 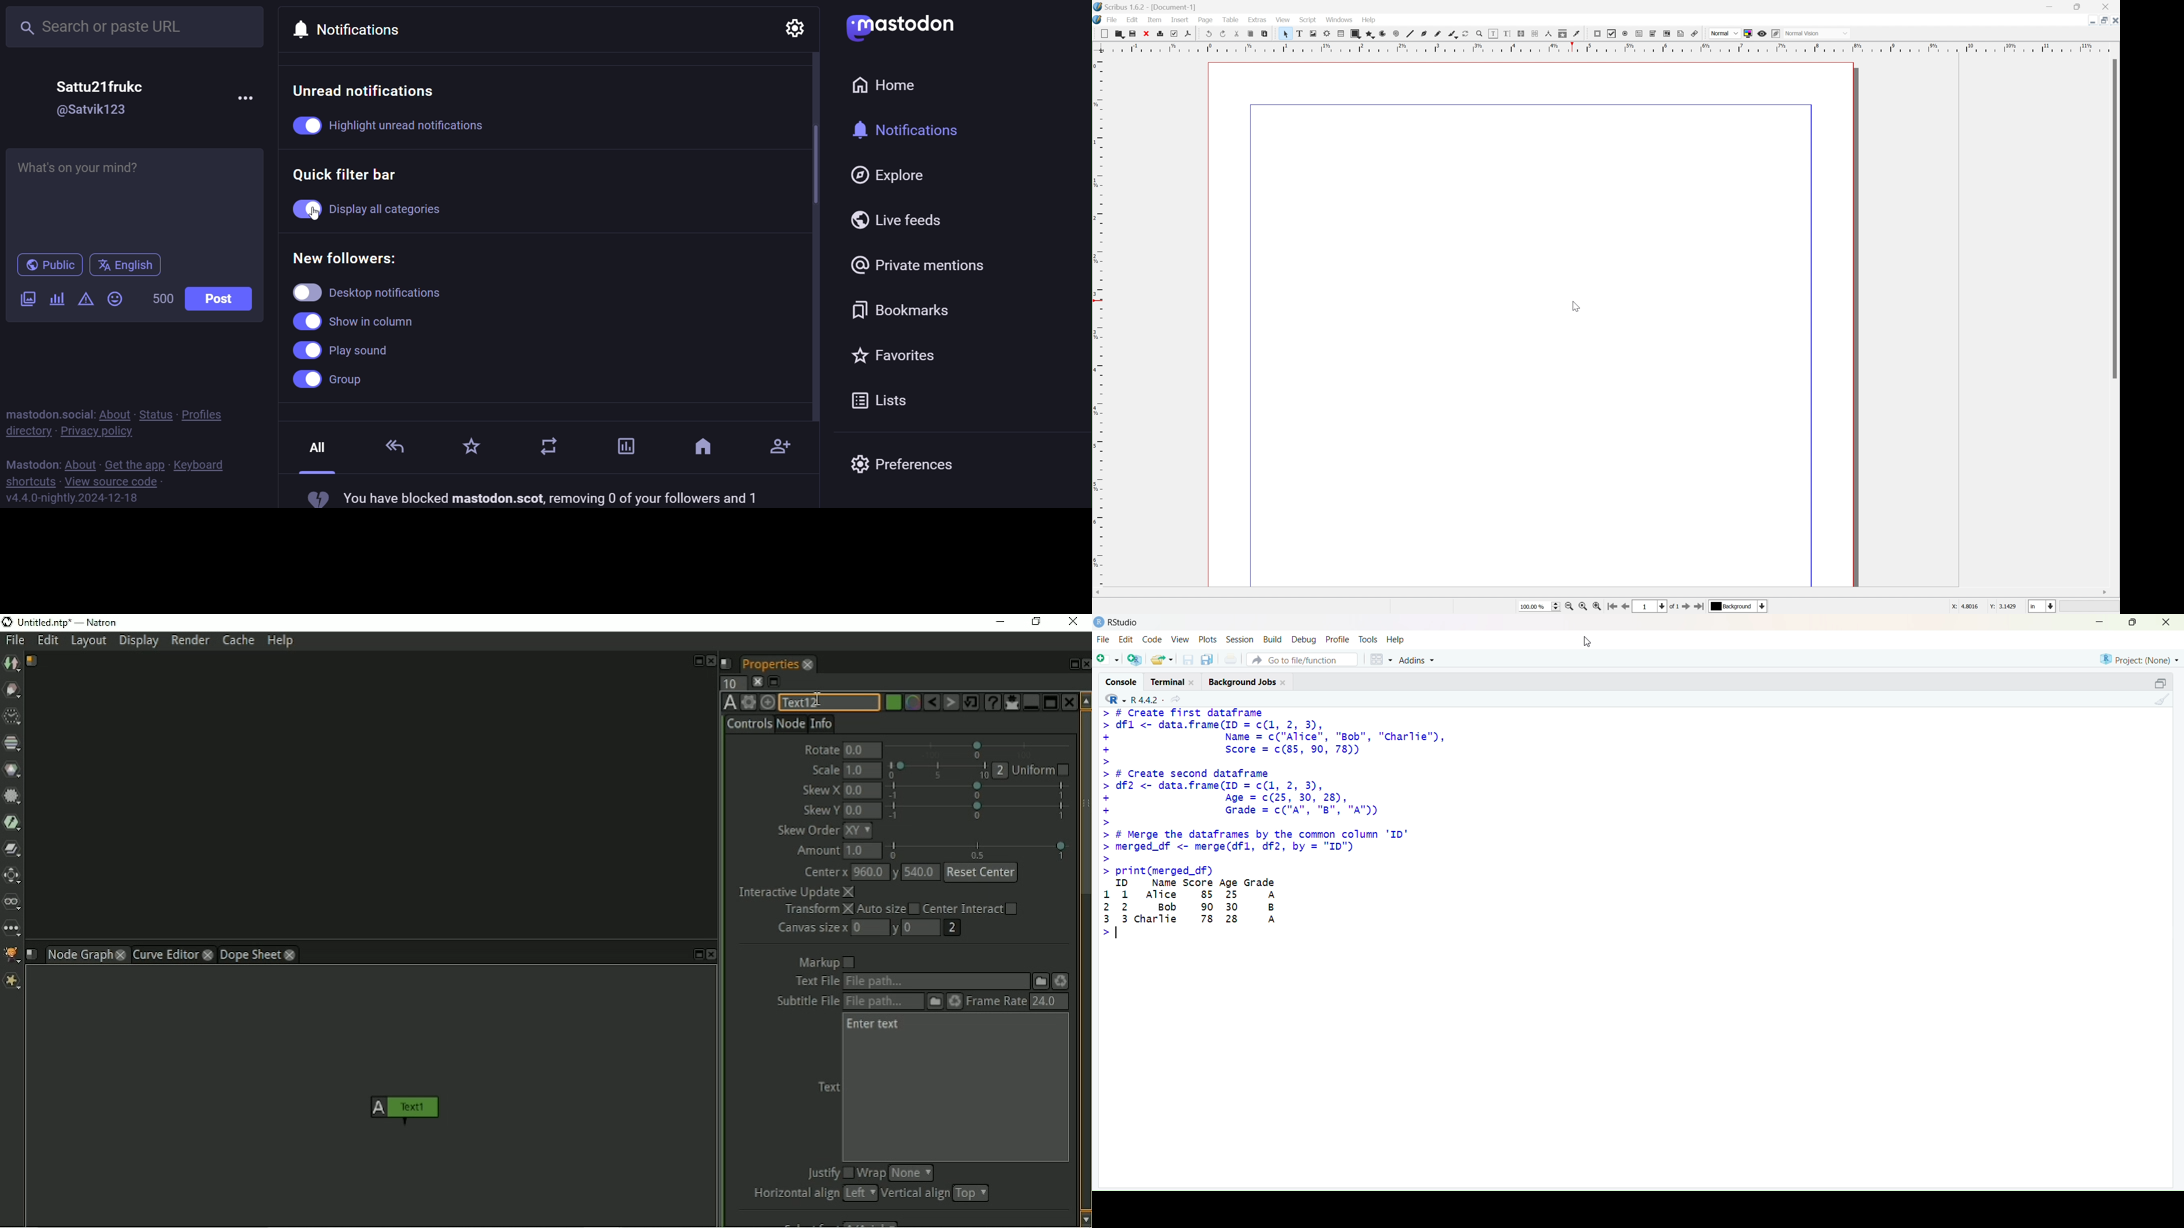 I want to click on , so click(x=1641, y=34).